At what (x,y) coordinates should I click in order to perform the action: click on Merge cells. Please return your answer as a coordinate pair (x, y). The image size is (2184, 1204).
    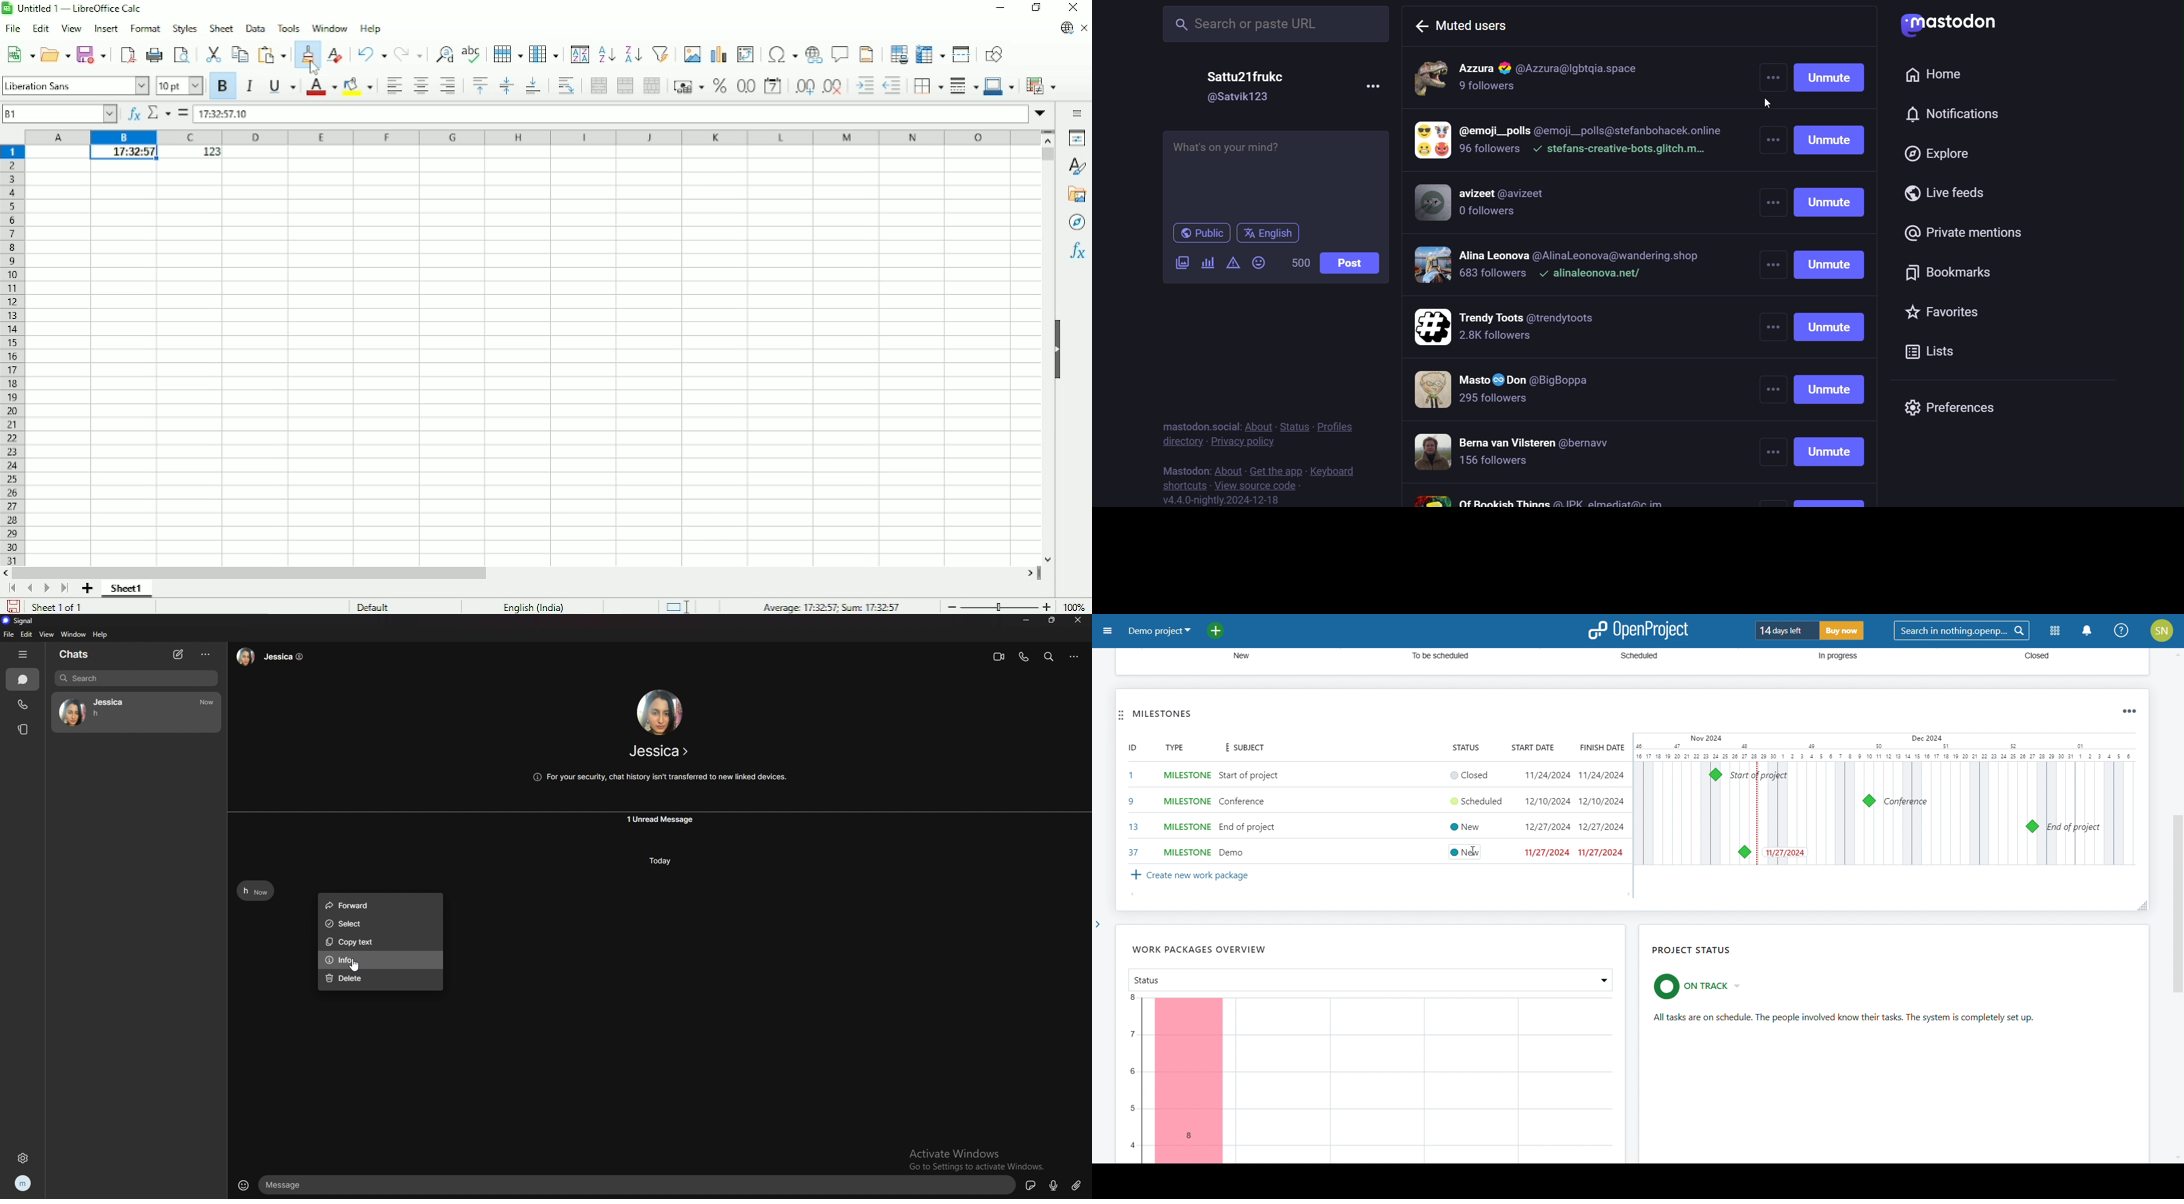
    Looking at the image, I should click on (624, 86).